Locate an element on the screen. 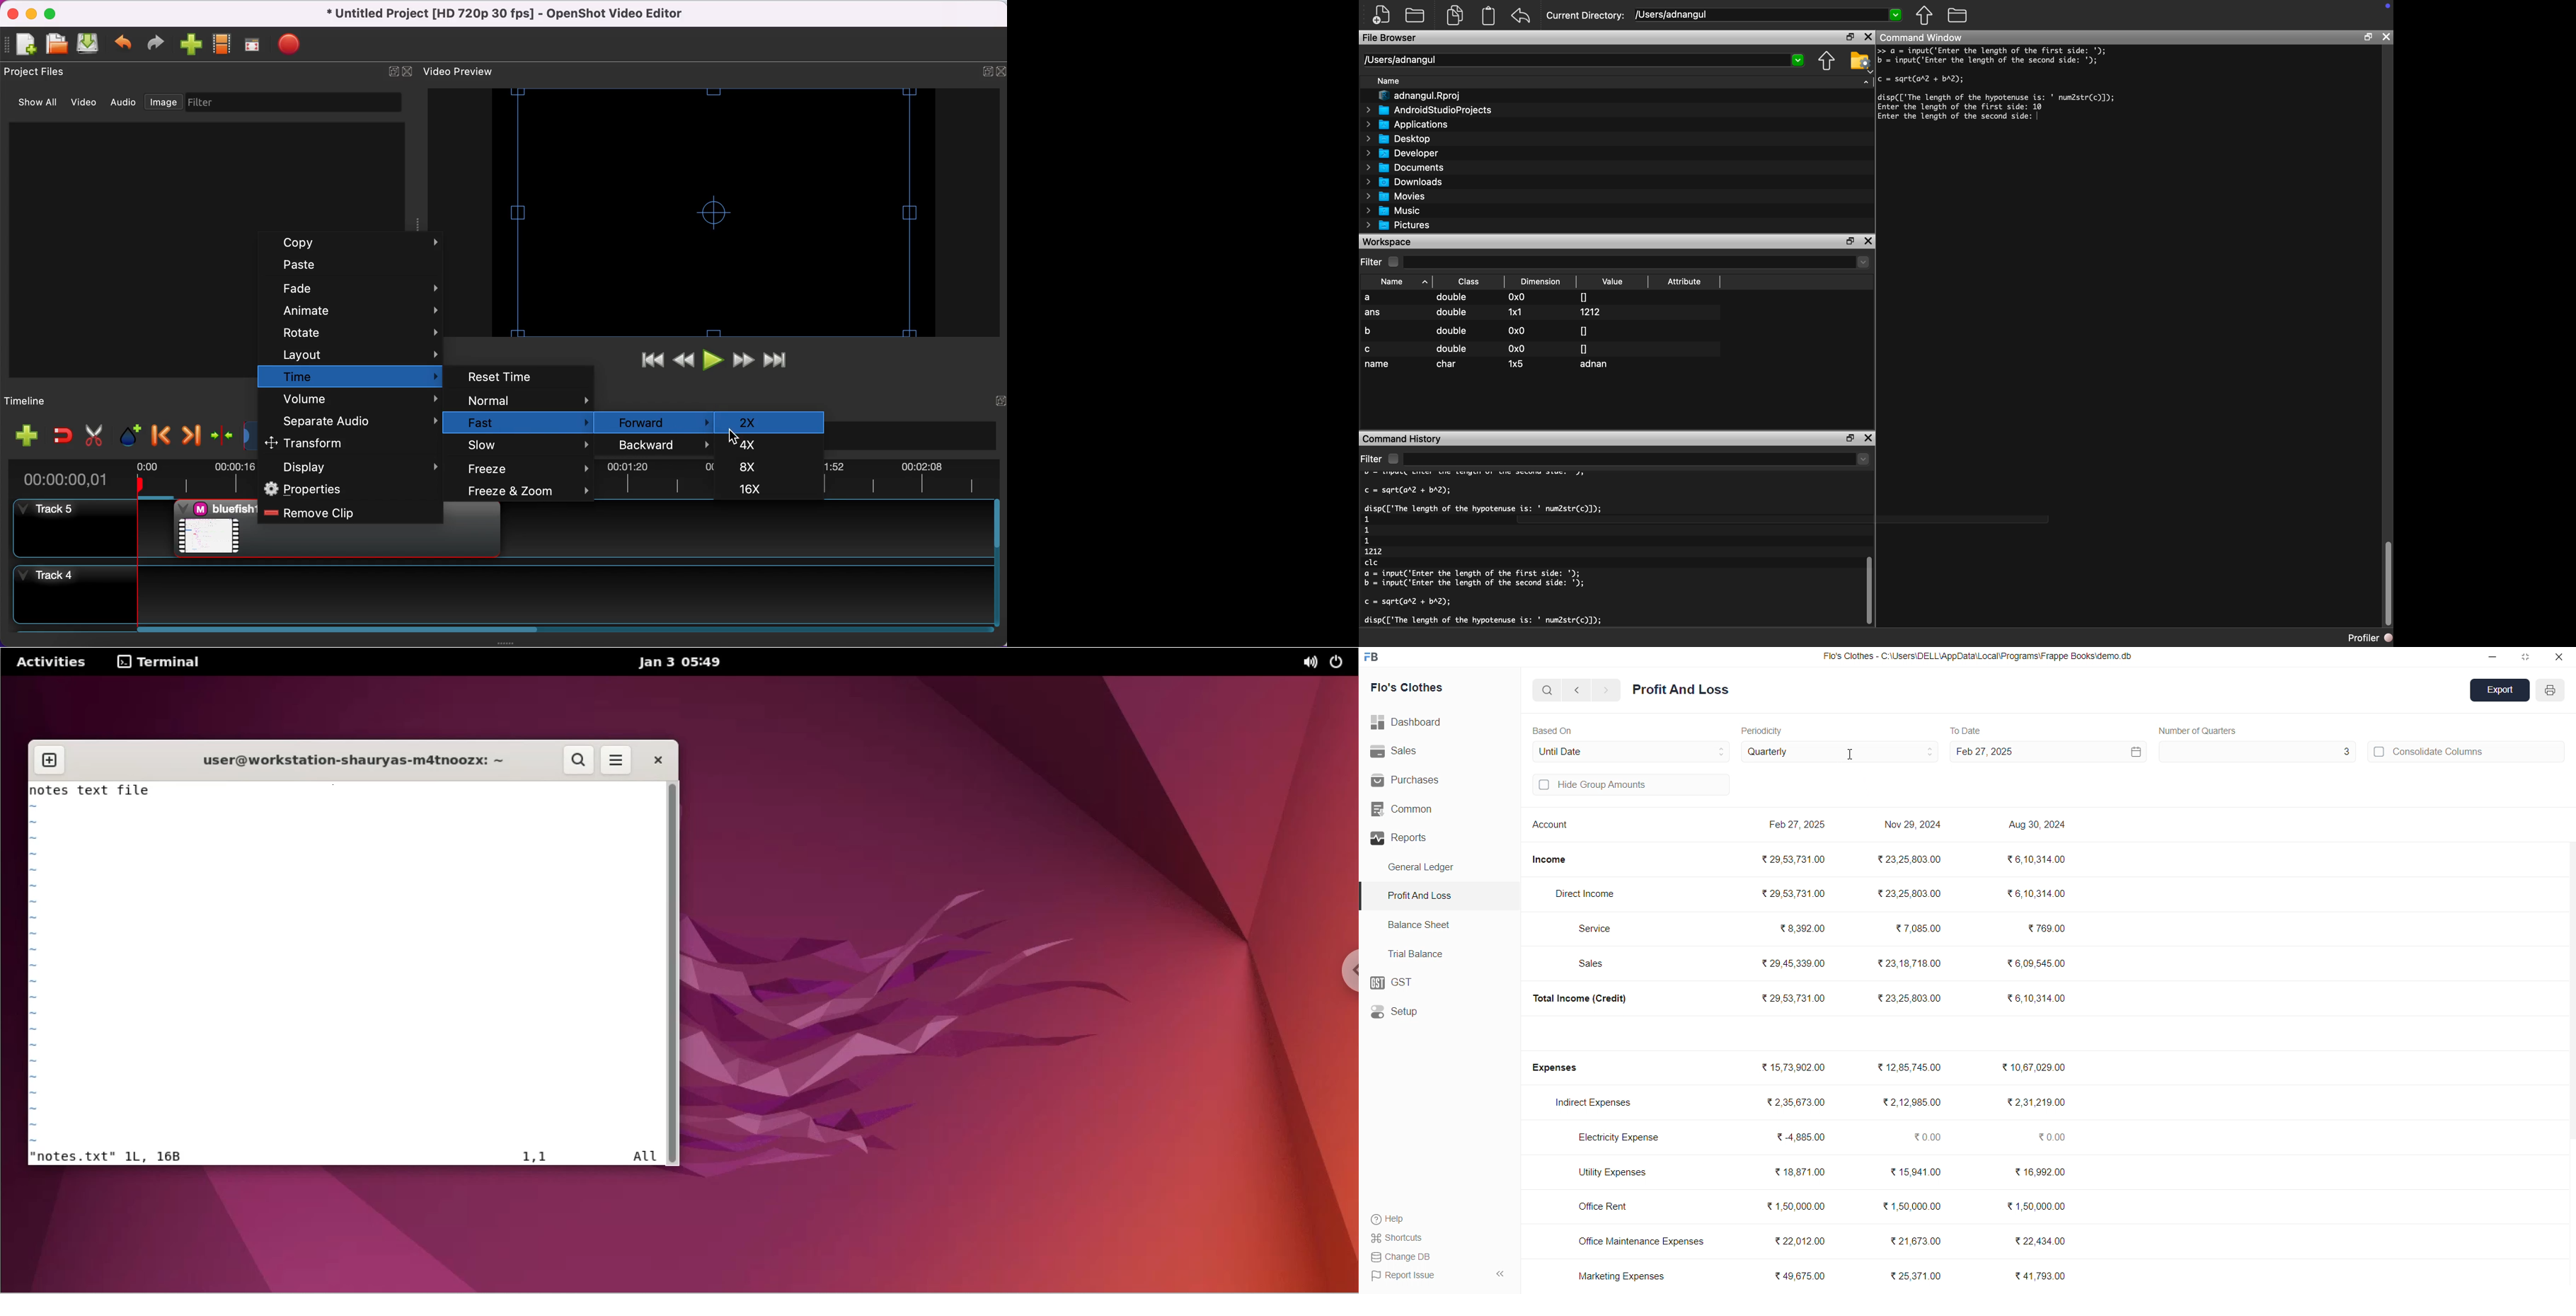  ₹150,000.00 is located at coordinates (1911, 1207).